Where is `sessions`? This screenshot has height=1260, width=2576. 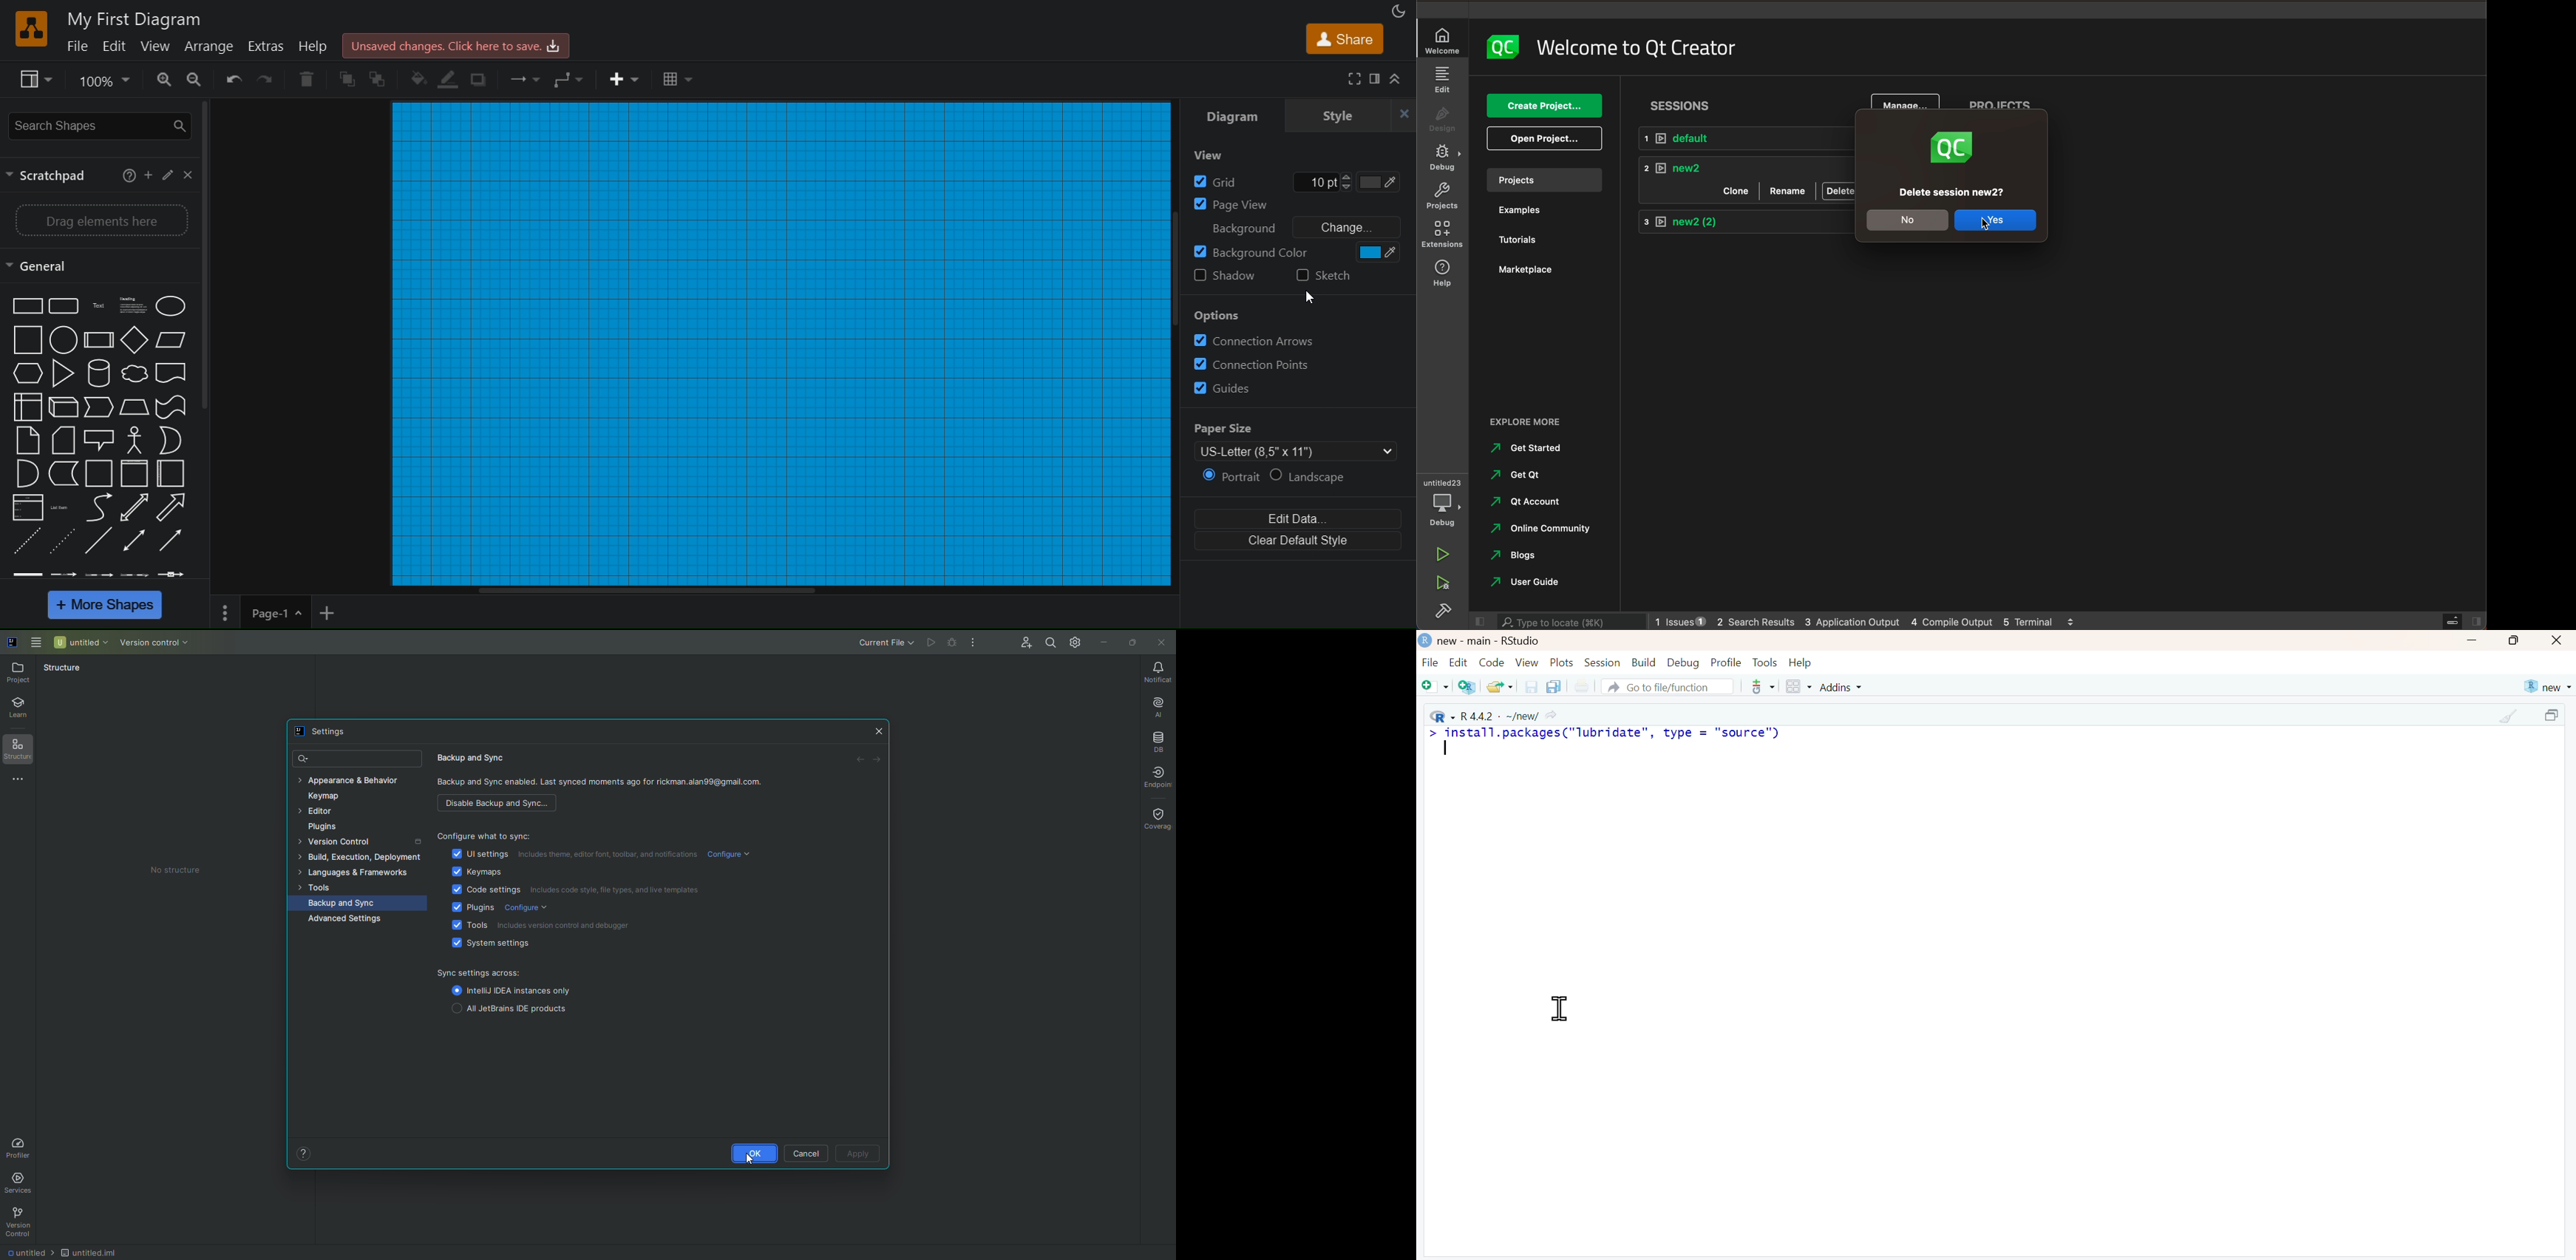 sessions is located at coordinates (1684, 105).